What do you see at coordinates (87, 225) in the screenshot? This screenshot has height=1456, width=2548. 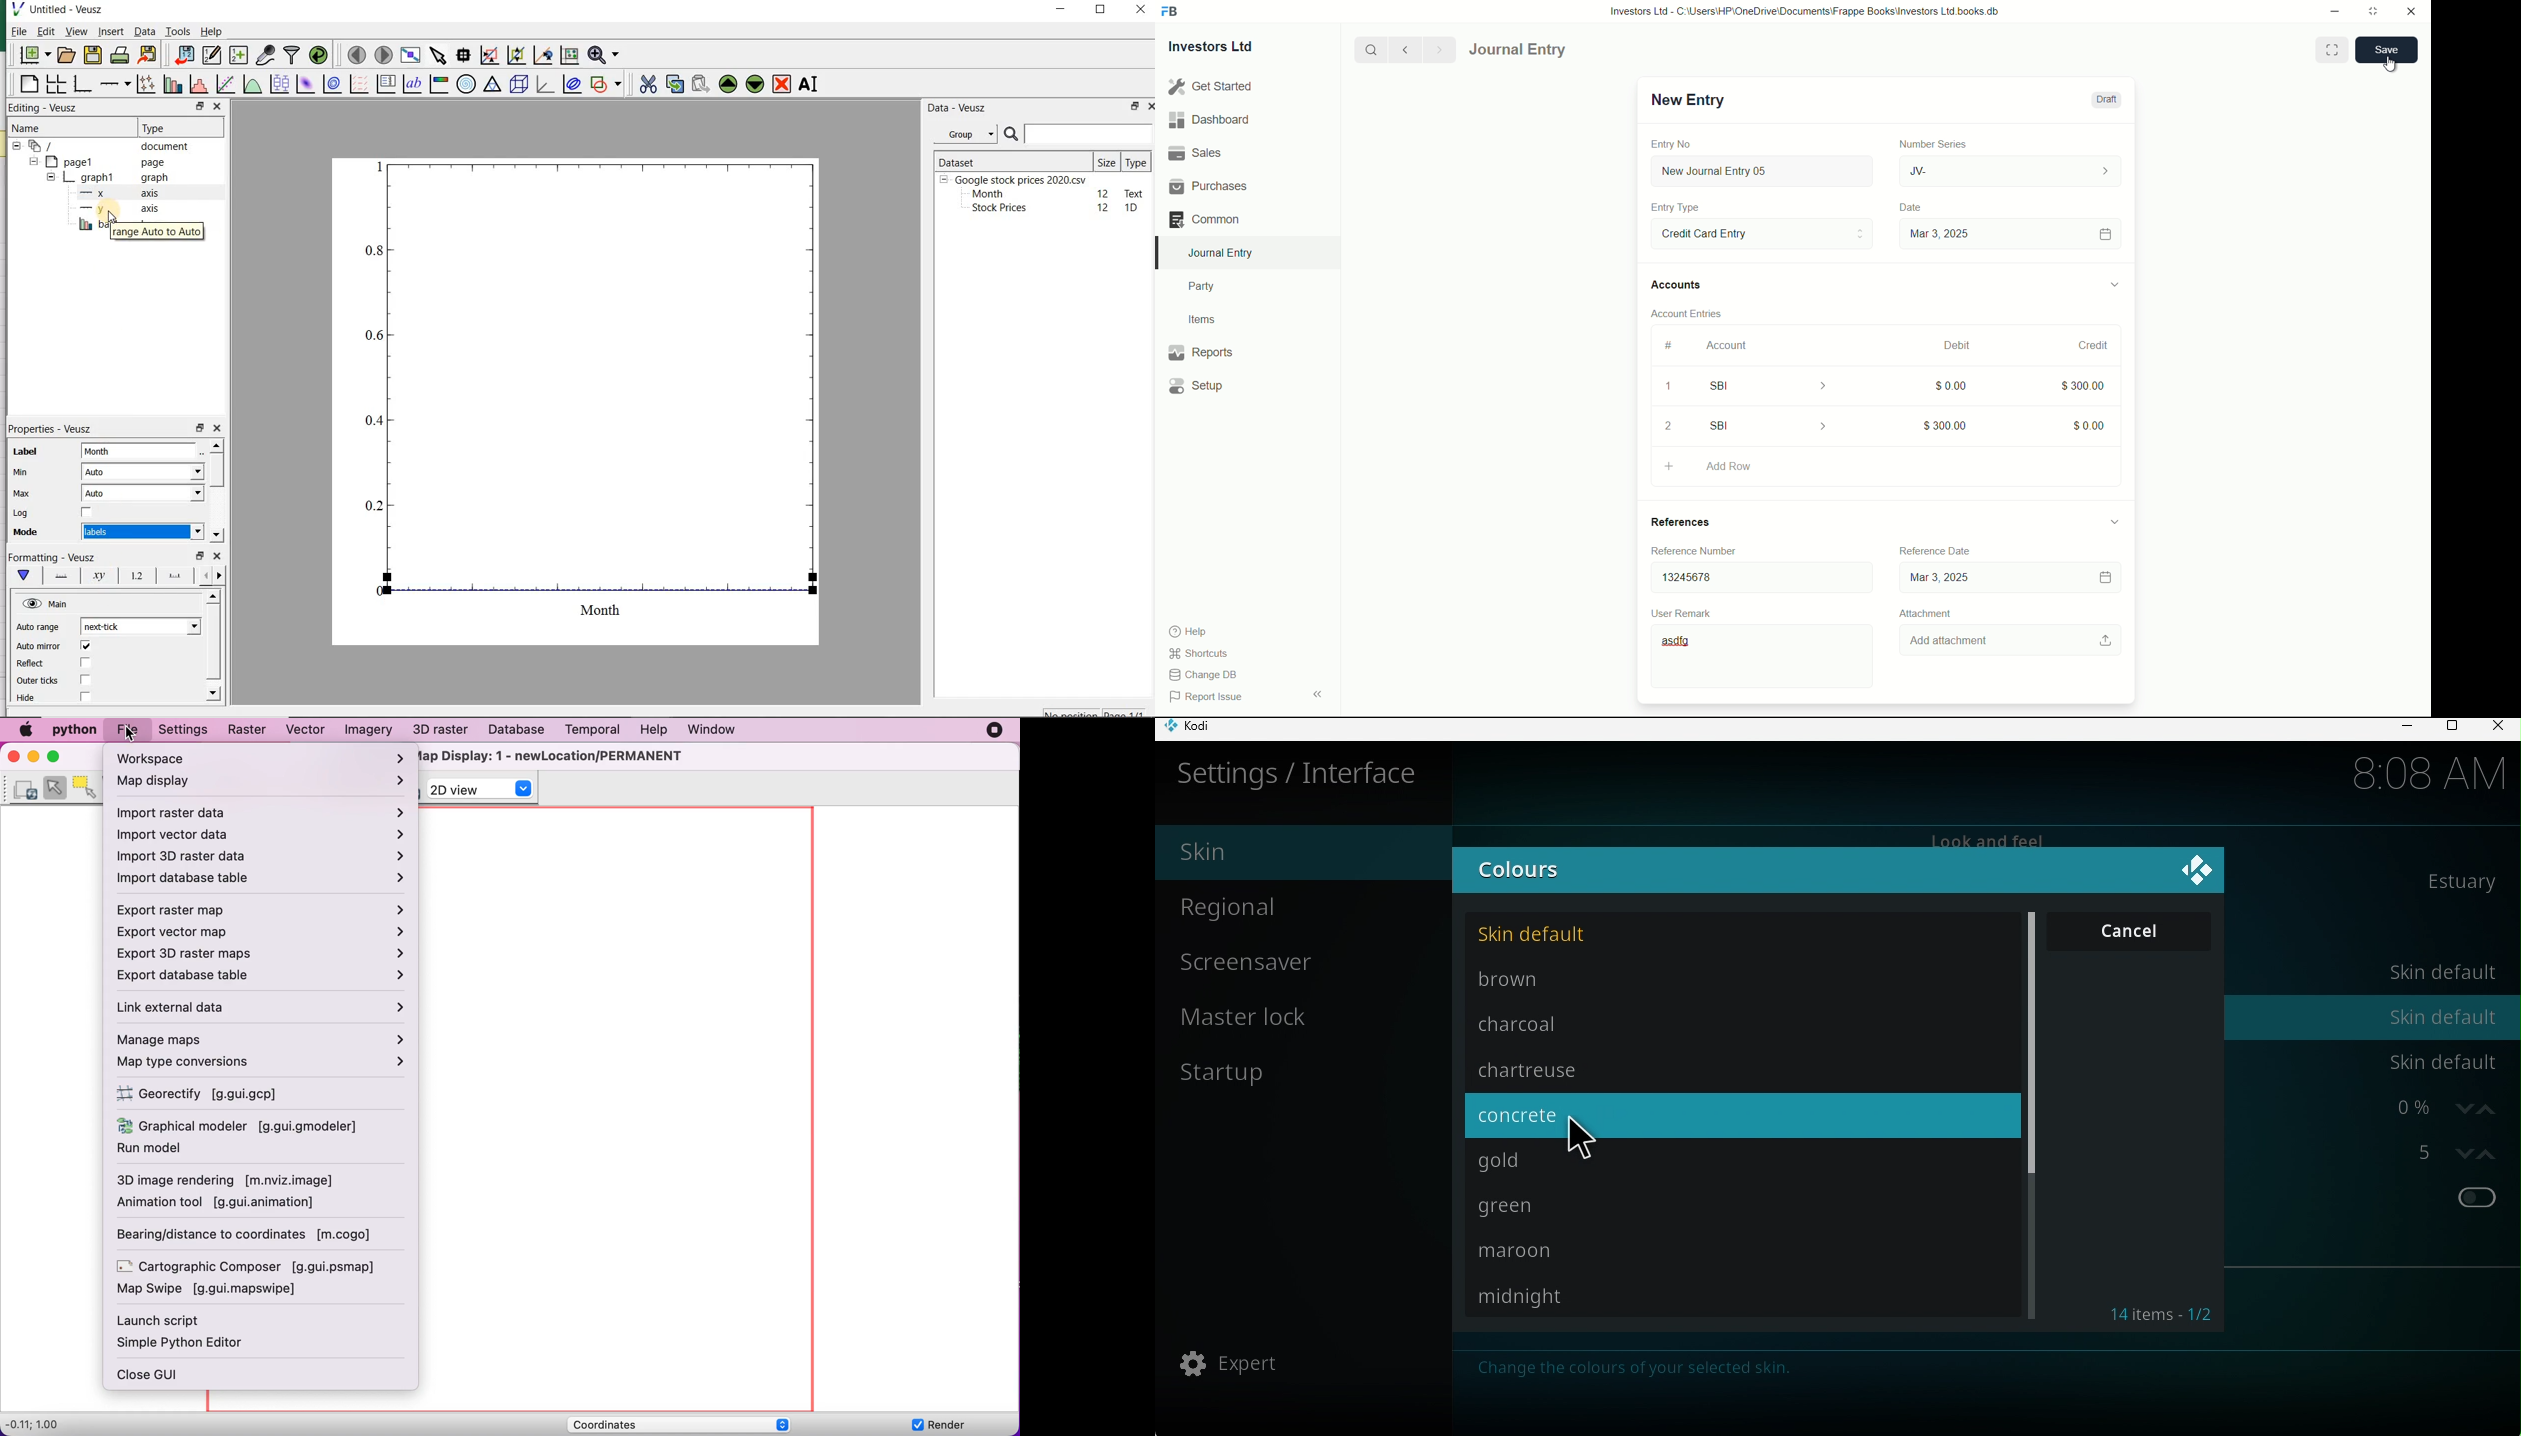 I see `bar1` at bounding box center [87, 225].